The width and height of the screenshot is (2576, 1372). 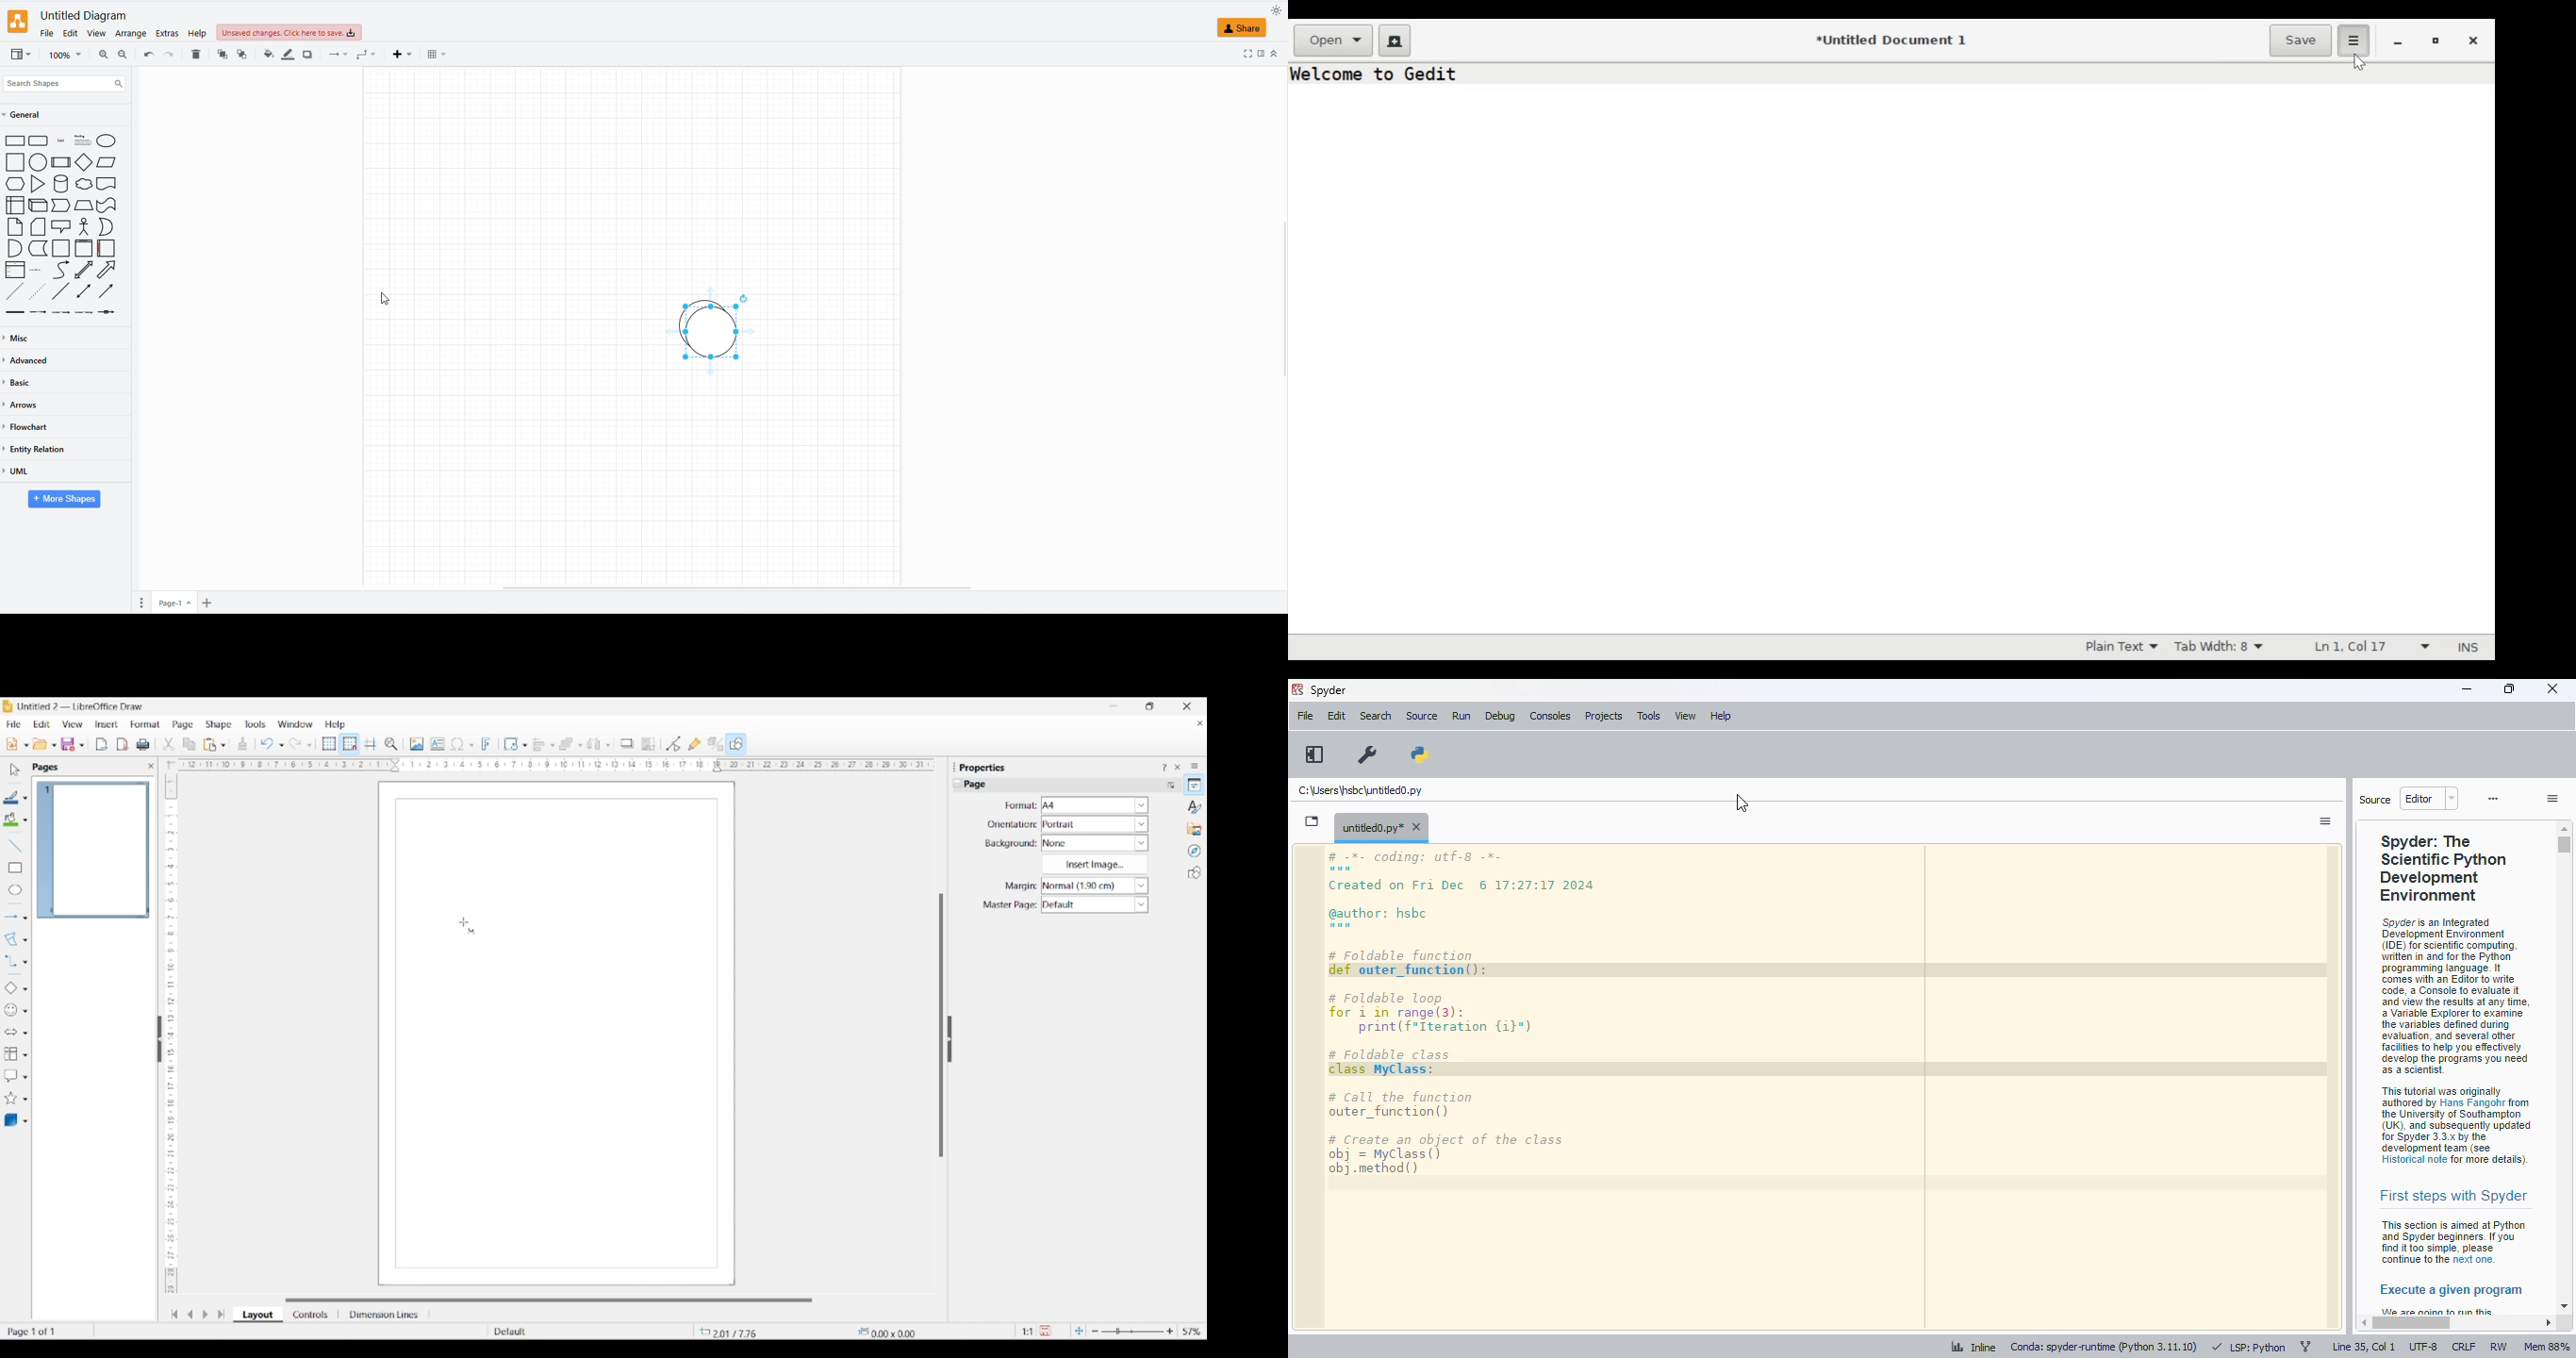 What do you see at coordinates (17, 20) in the screenshot?
I see `LOGO` at bounding box center [17, 20].